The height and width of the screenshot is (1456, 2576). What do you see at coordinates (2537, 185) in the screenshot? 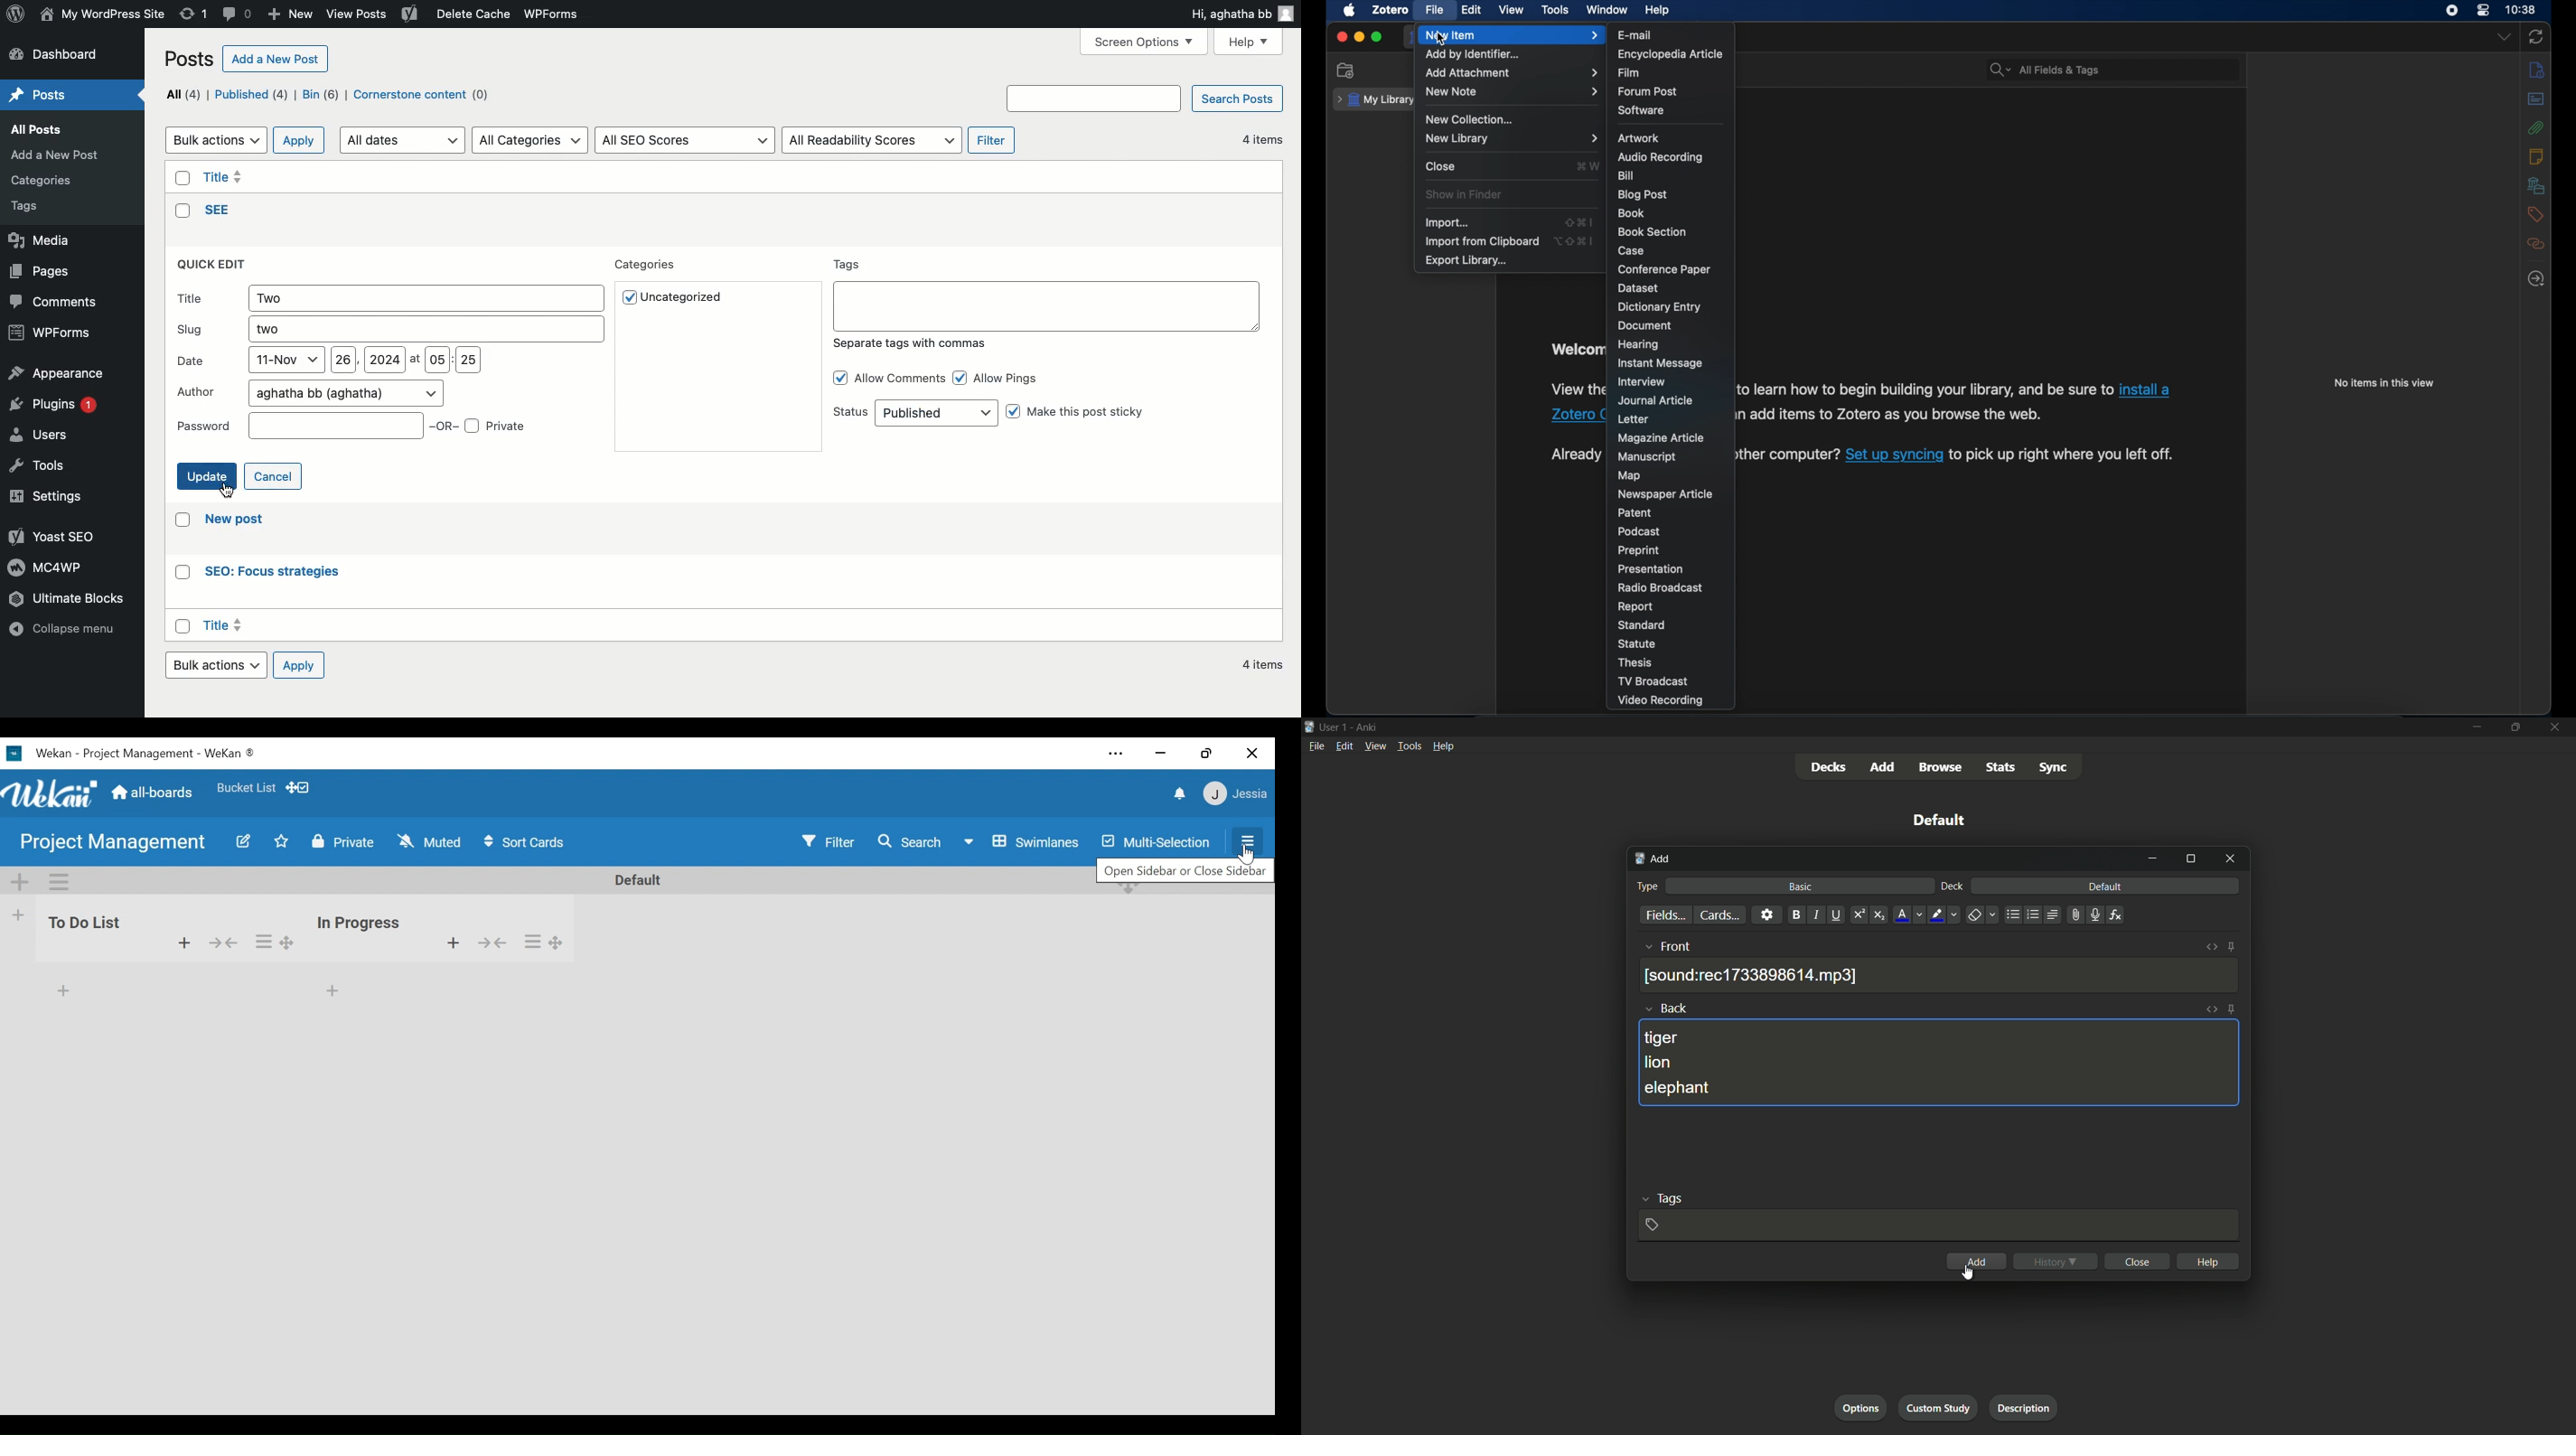
I see `libraries ` at bounding box center [2537, 185].